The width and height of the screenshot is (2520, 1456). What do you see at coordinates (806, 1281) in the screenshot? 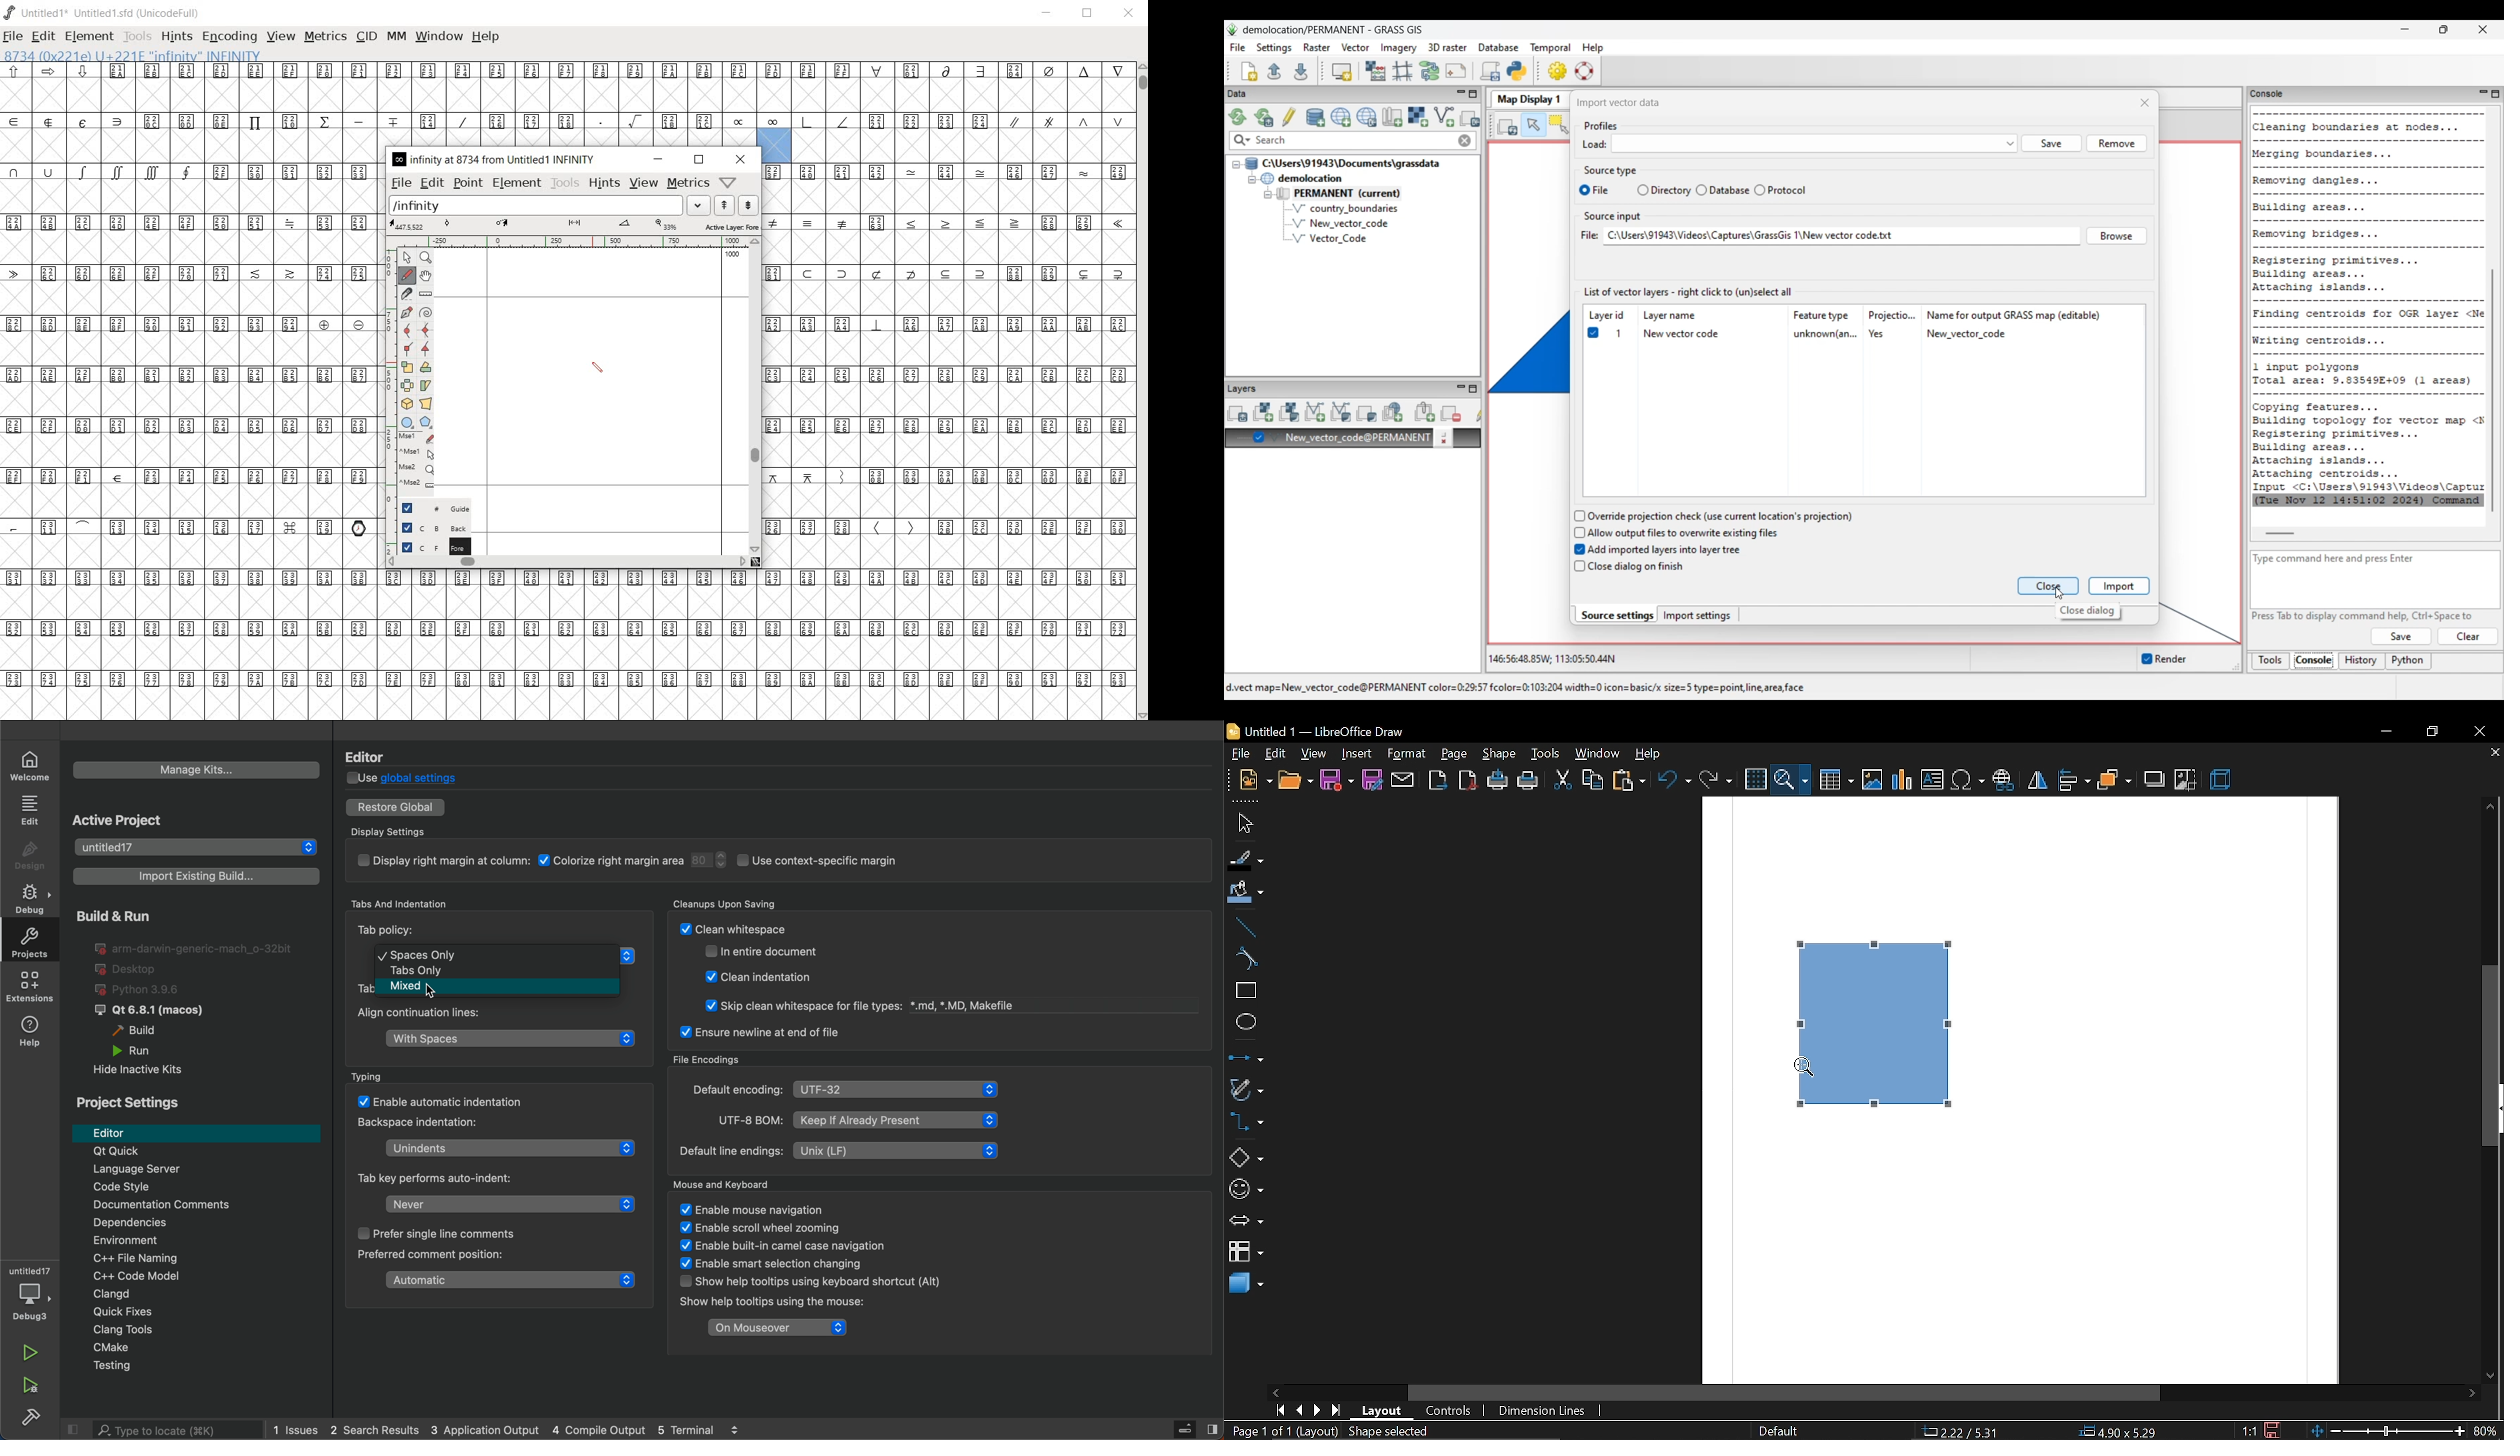
I see `show help` at bounding box center [806, 1281].